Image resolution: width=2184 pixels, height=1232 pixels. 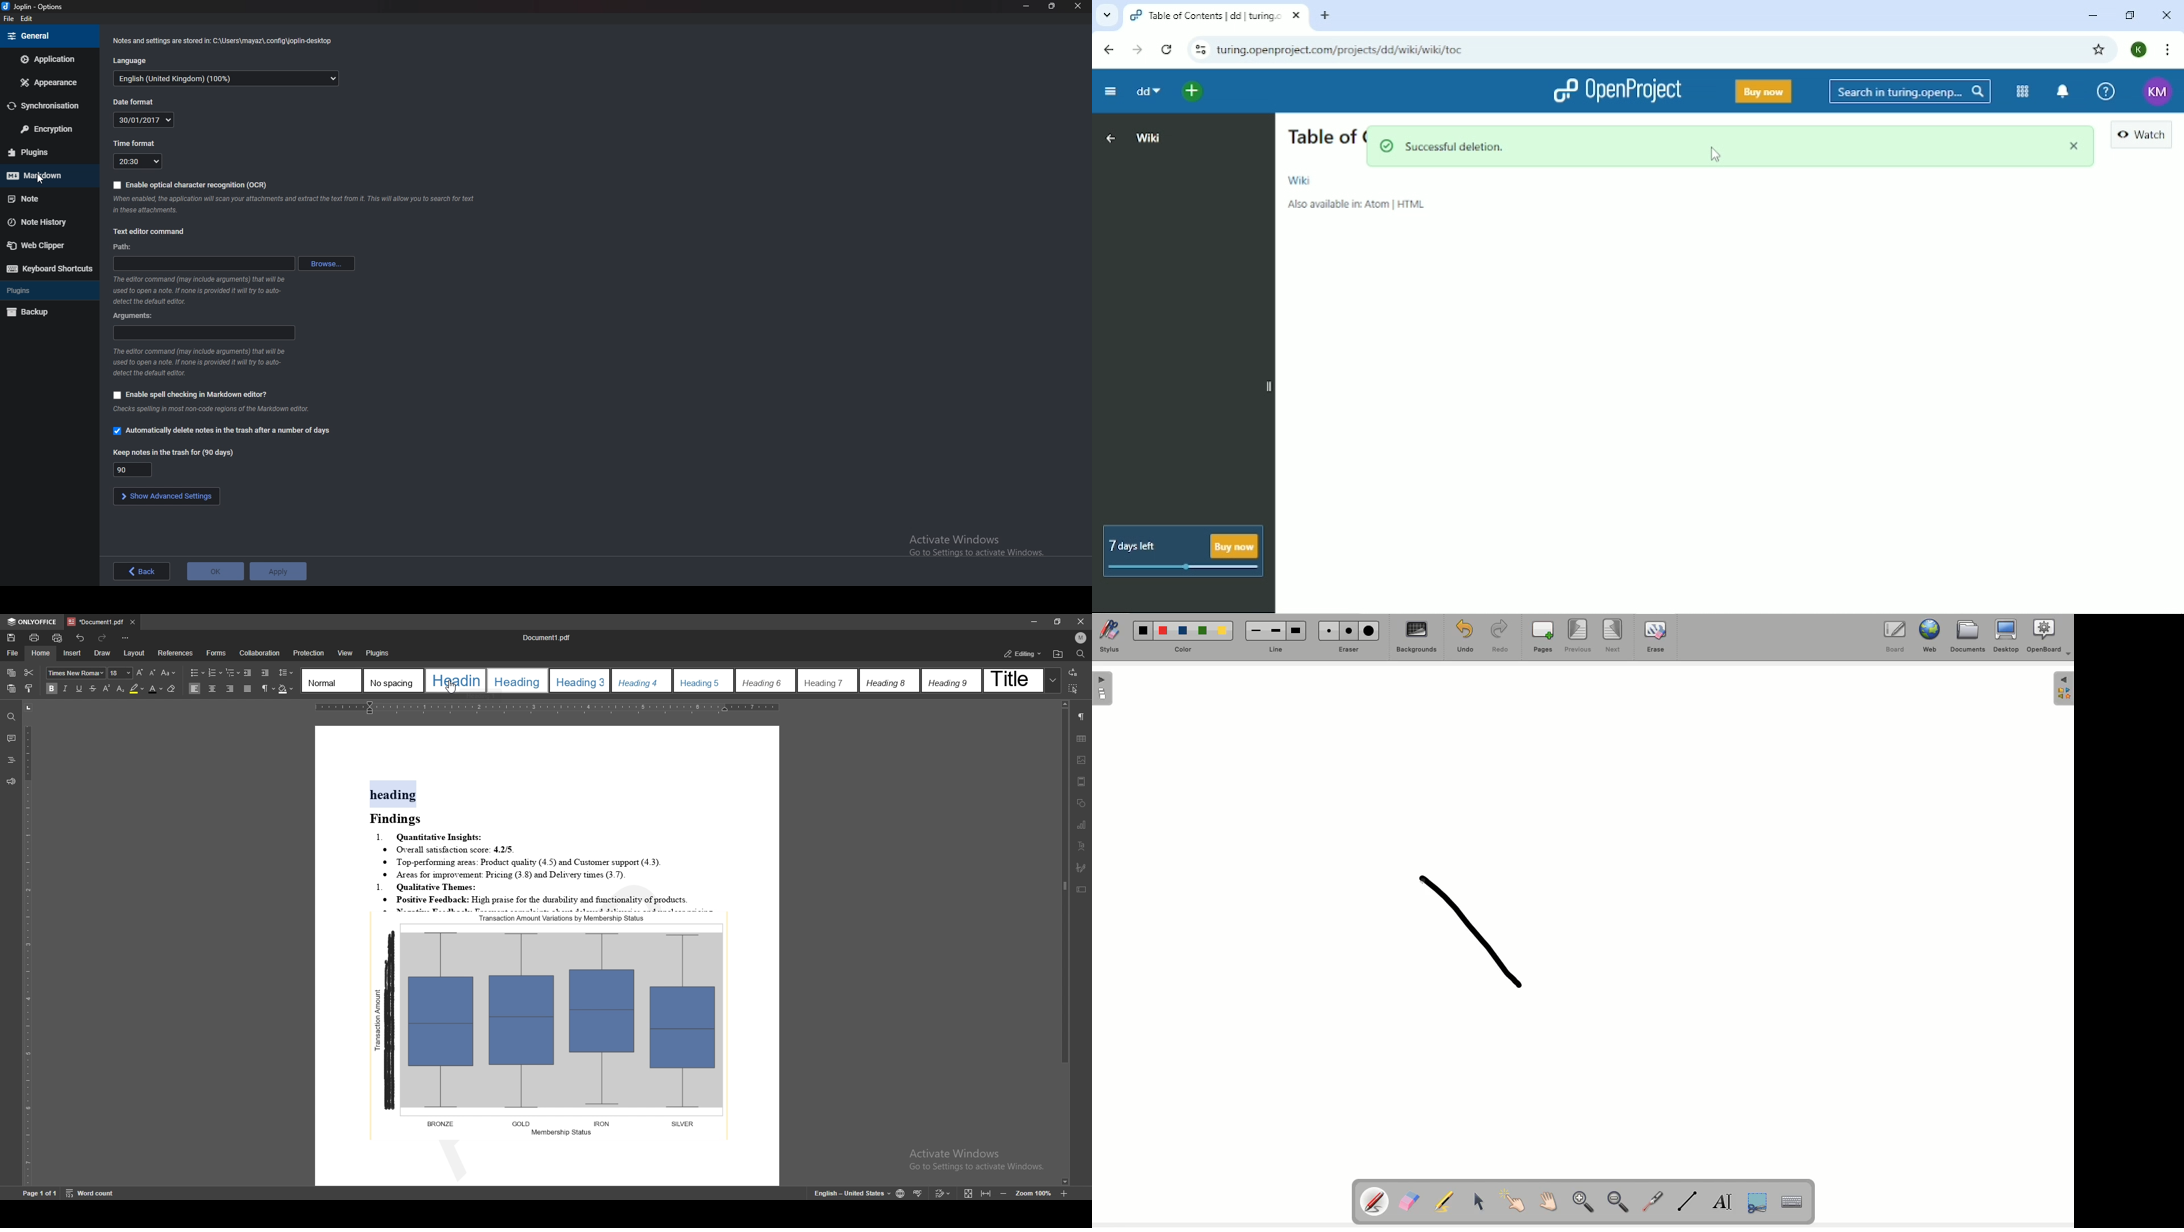 I want to click on paragraph, so click(x=1081, y=716).